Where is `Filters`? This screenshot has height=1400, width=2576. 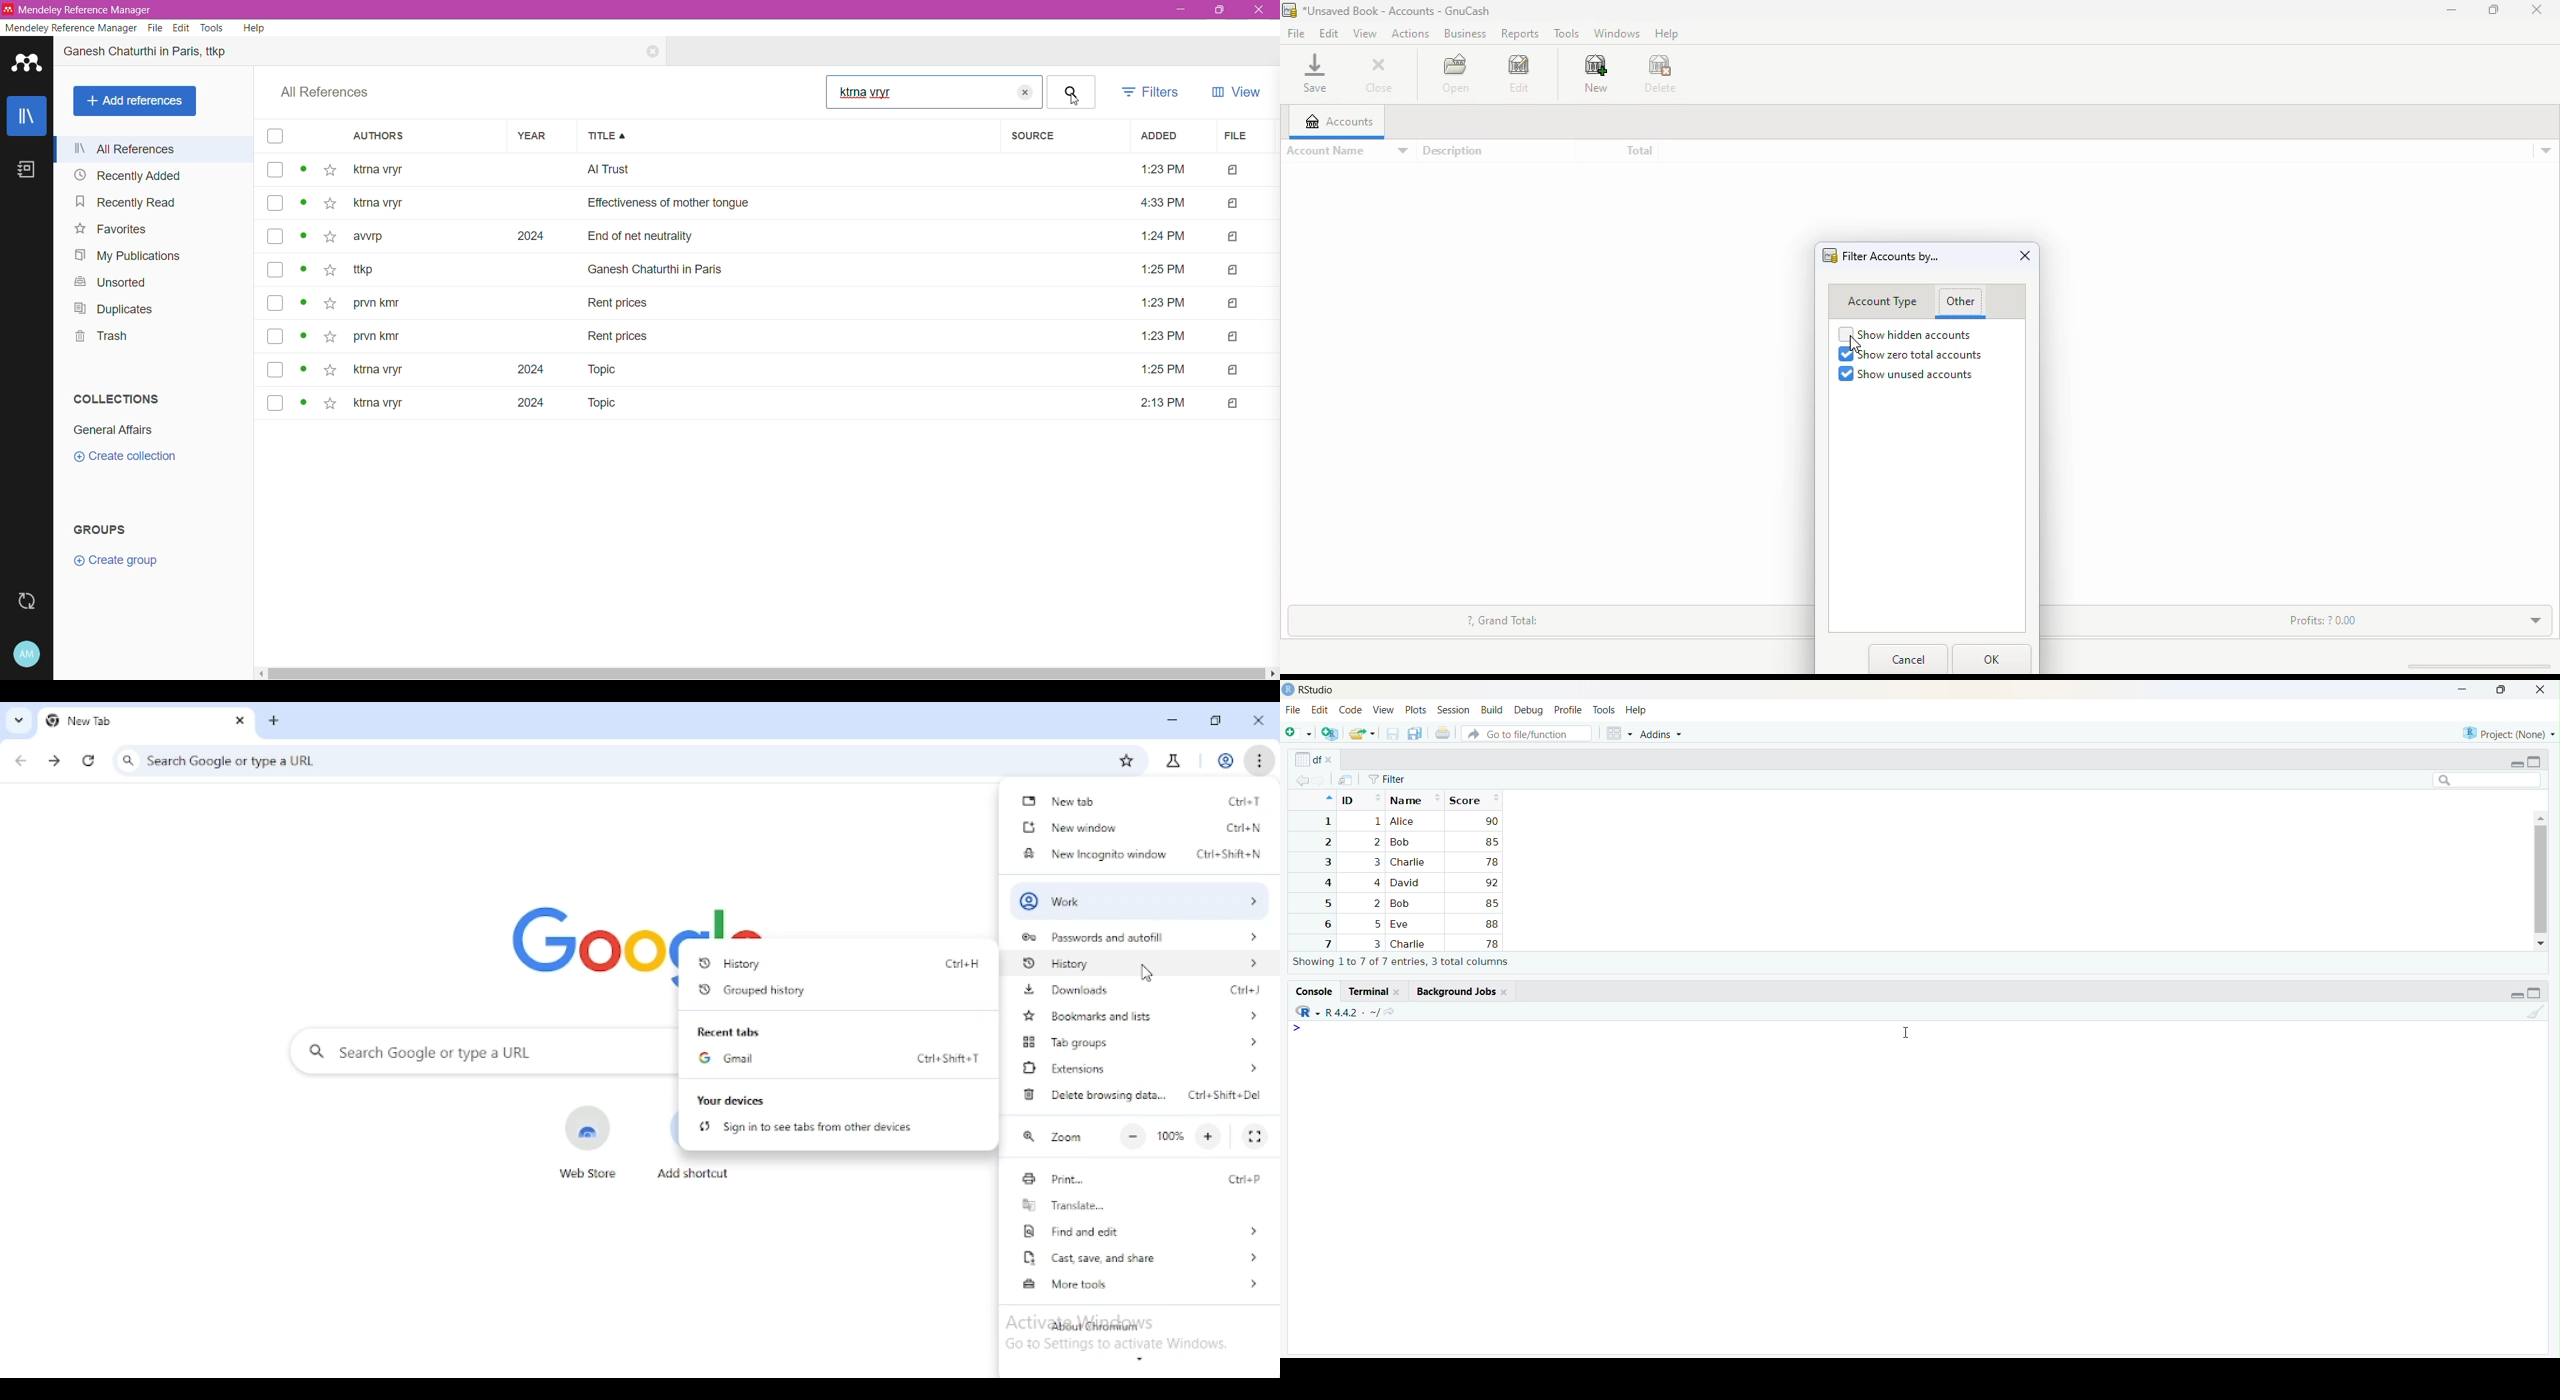
Filters is located at coordinates (1153, 92).